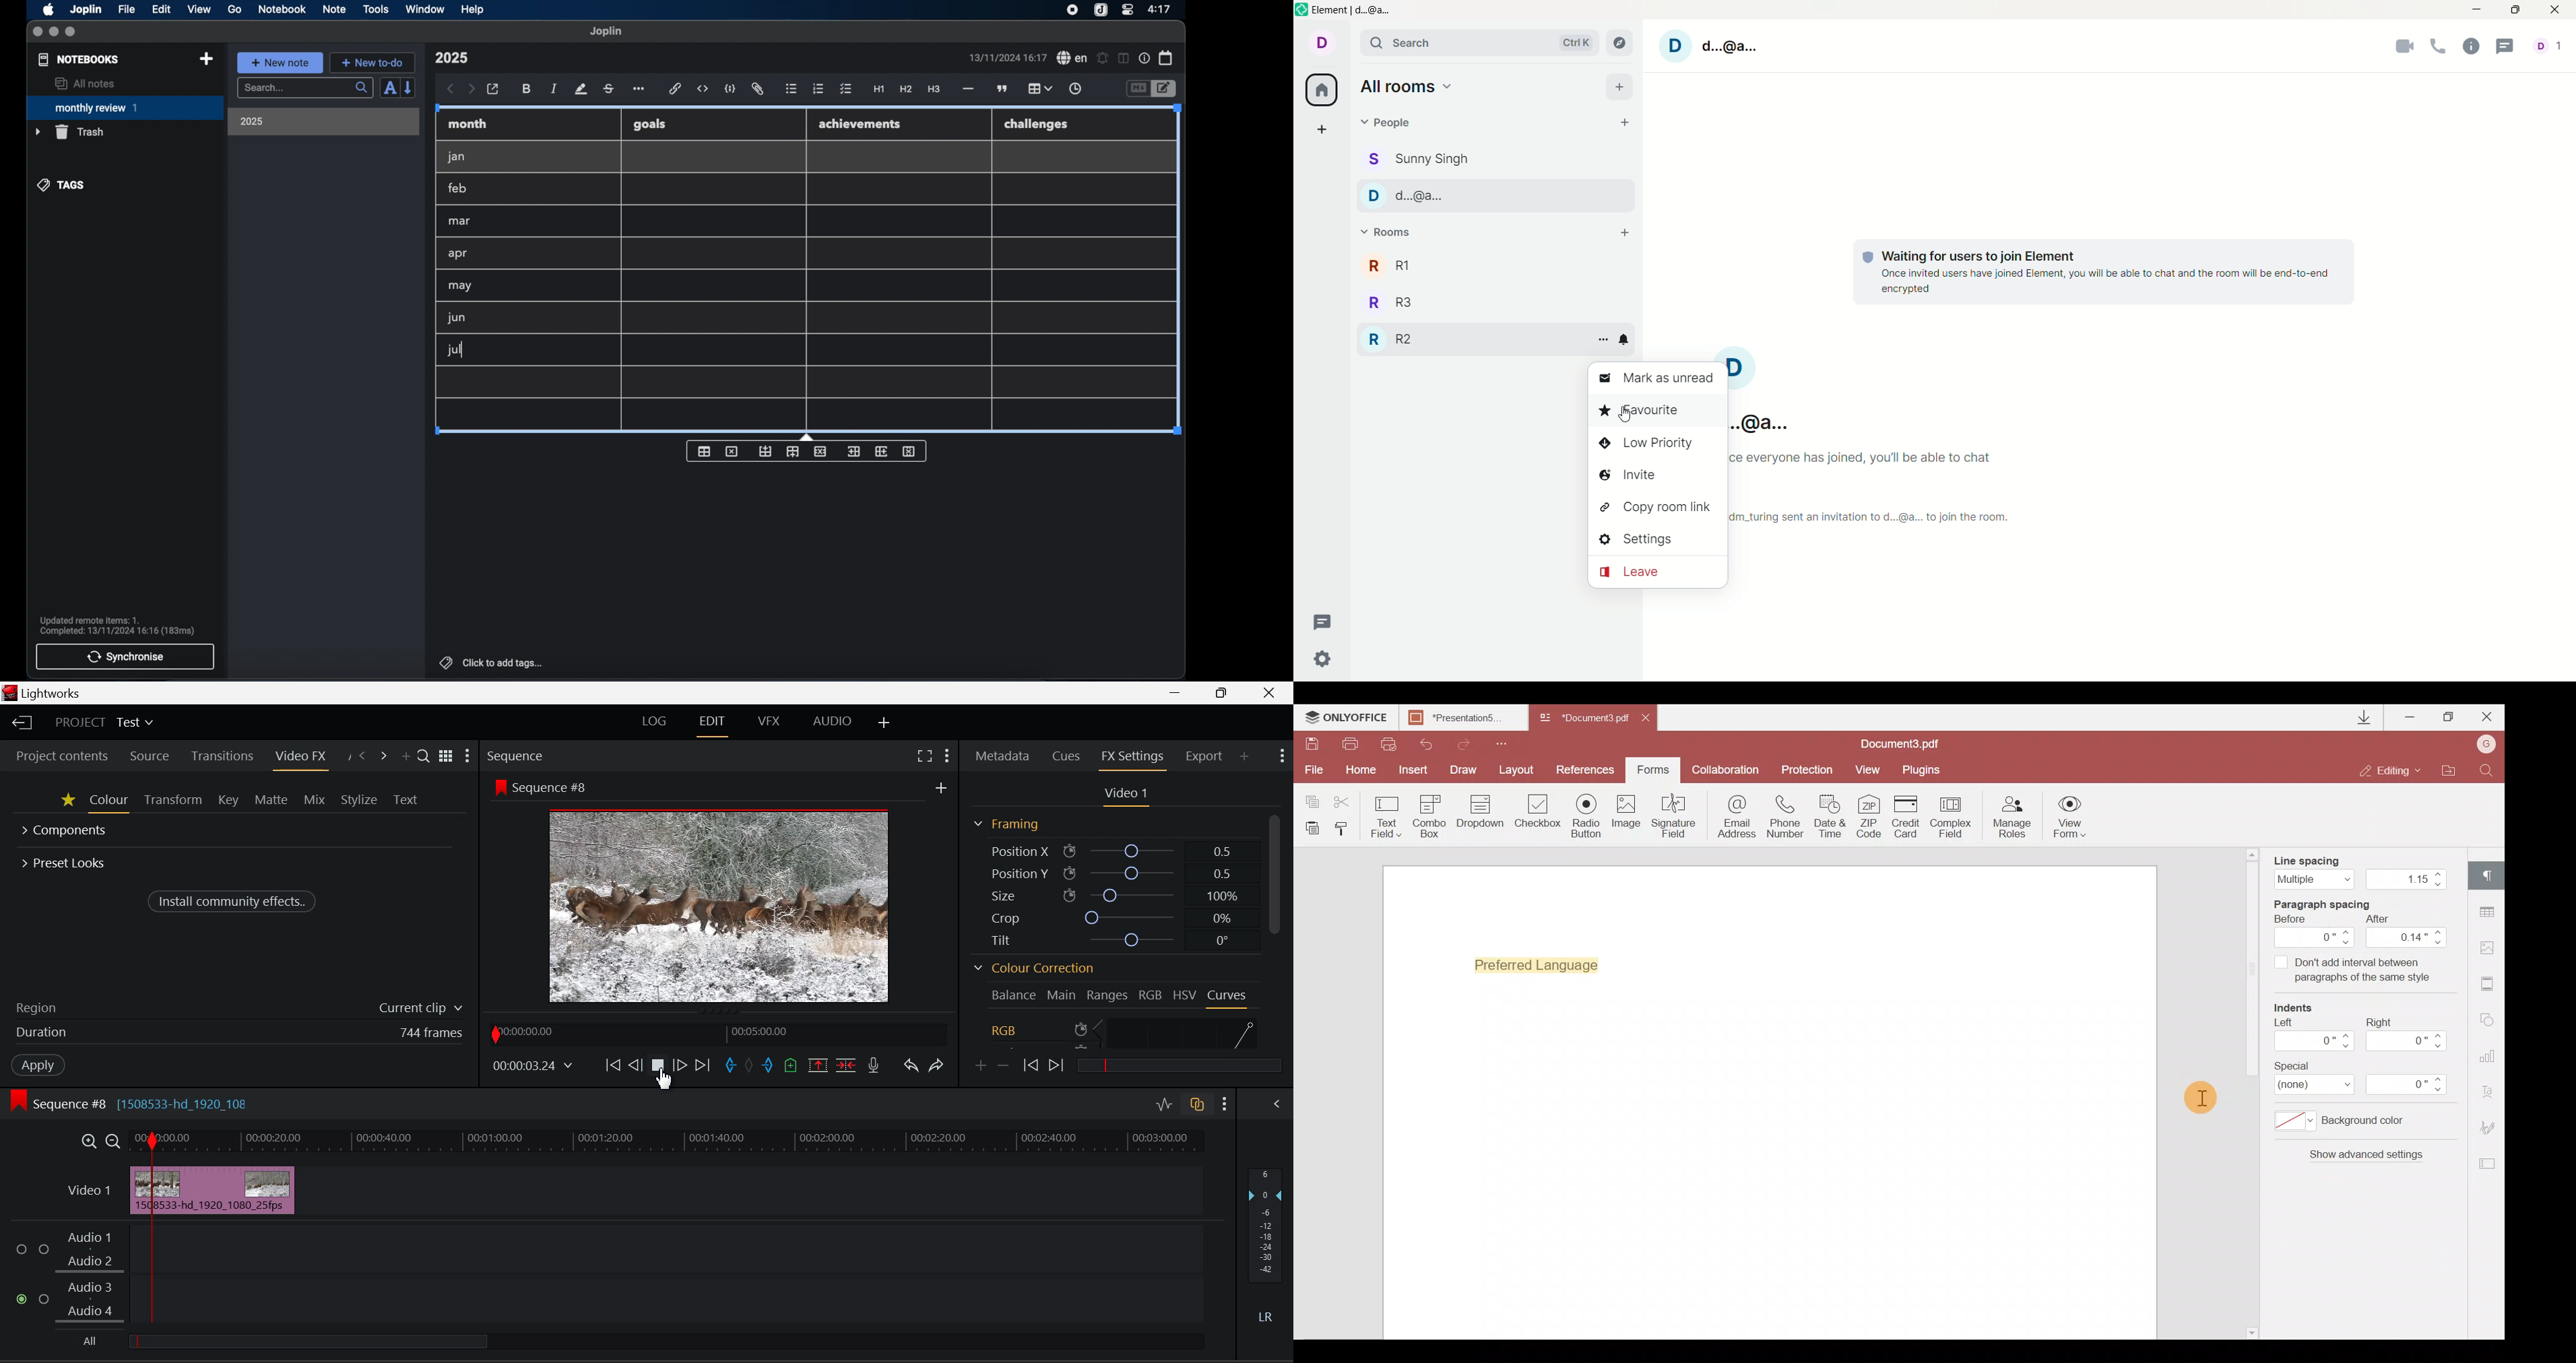  Describe the element at coordinates (704, 451) in the screenshot. I see `insert table` at that location.